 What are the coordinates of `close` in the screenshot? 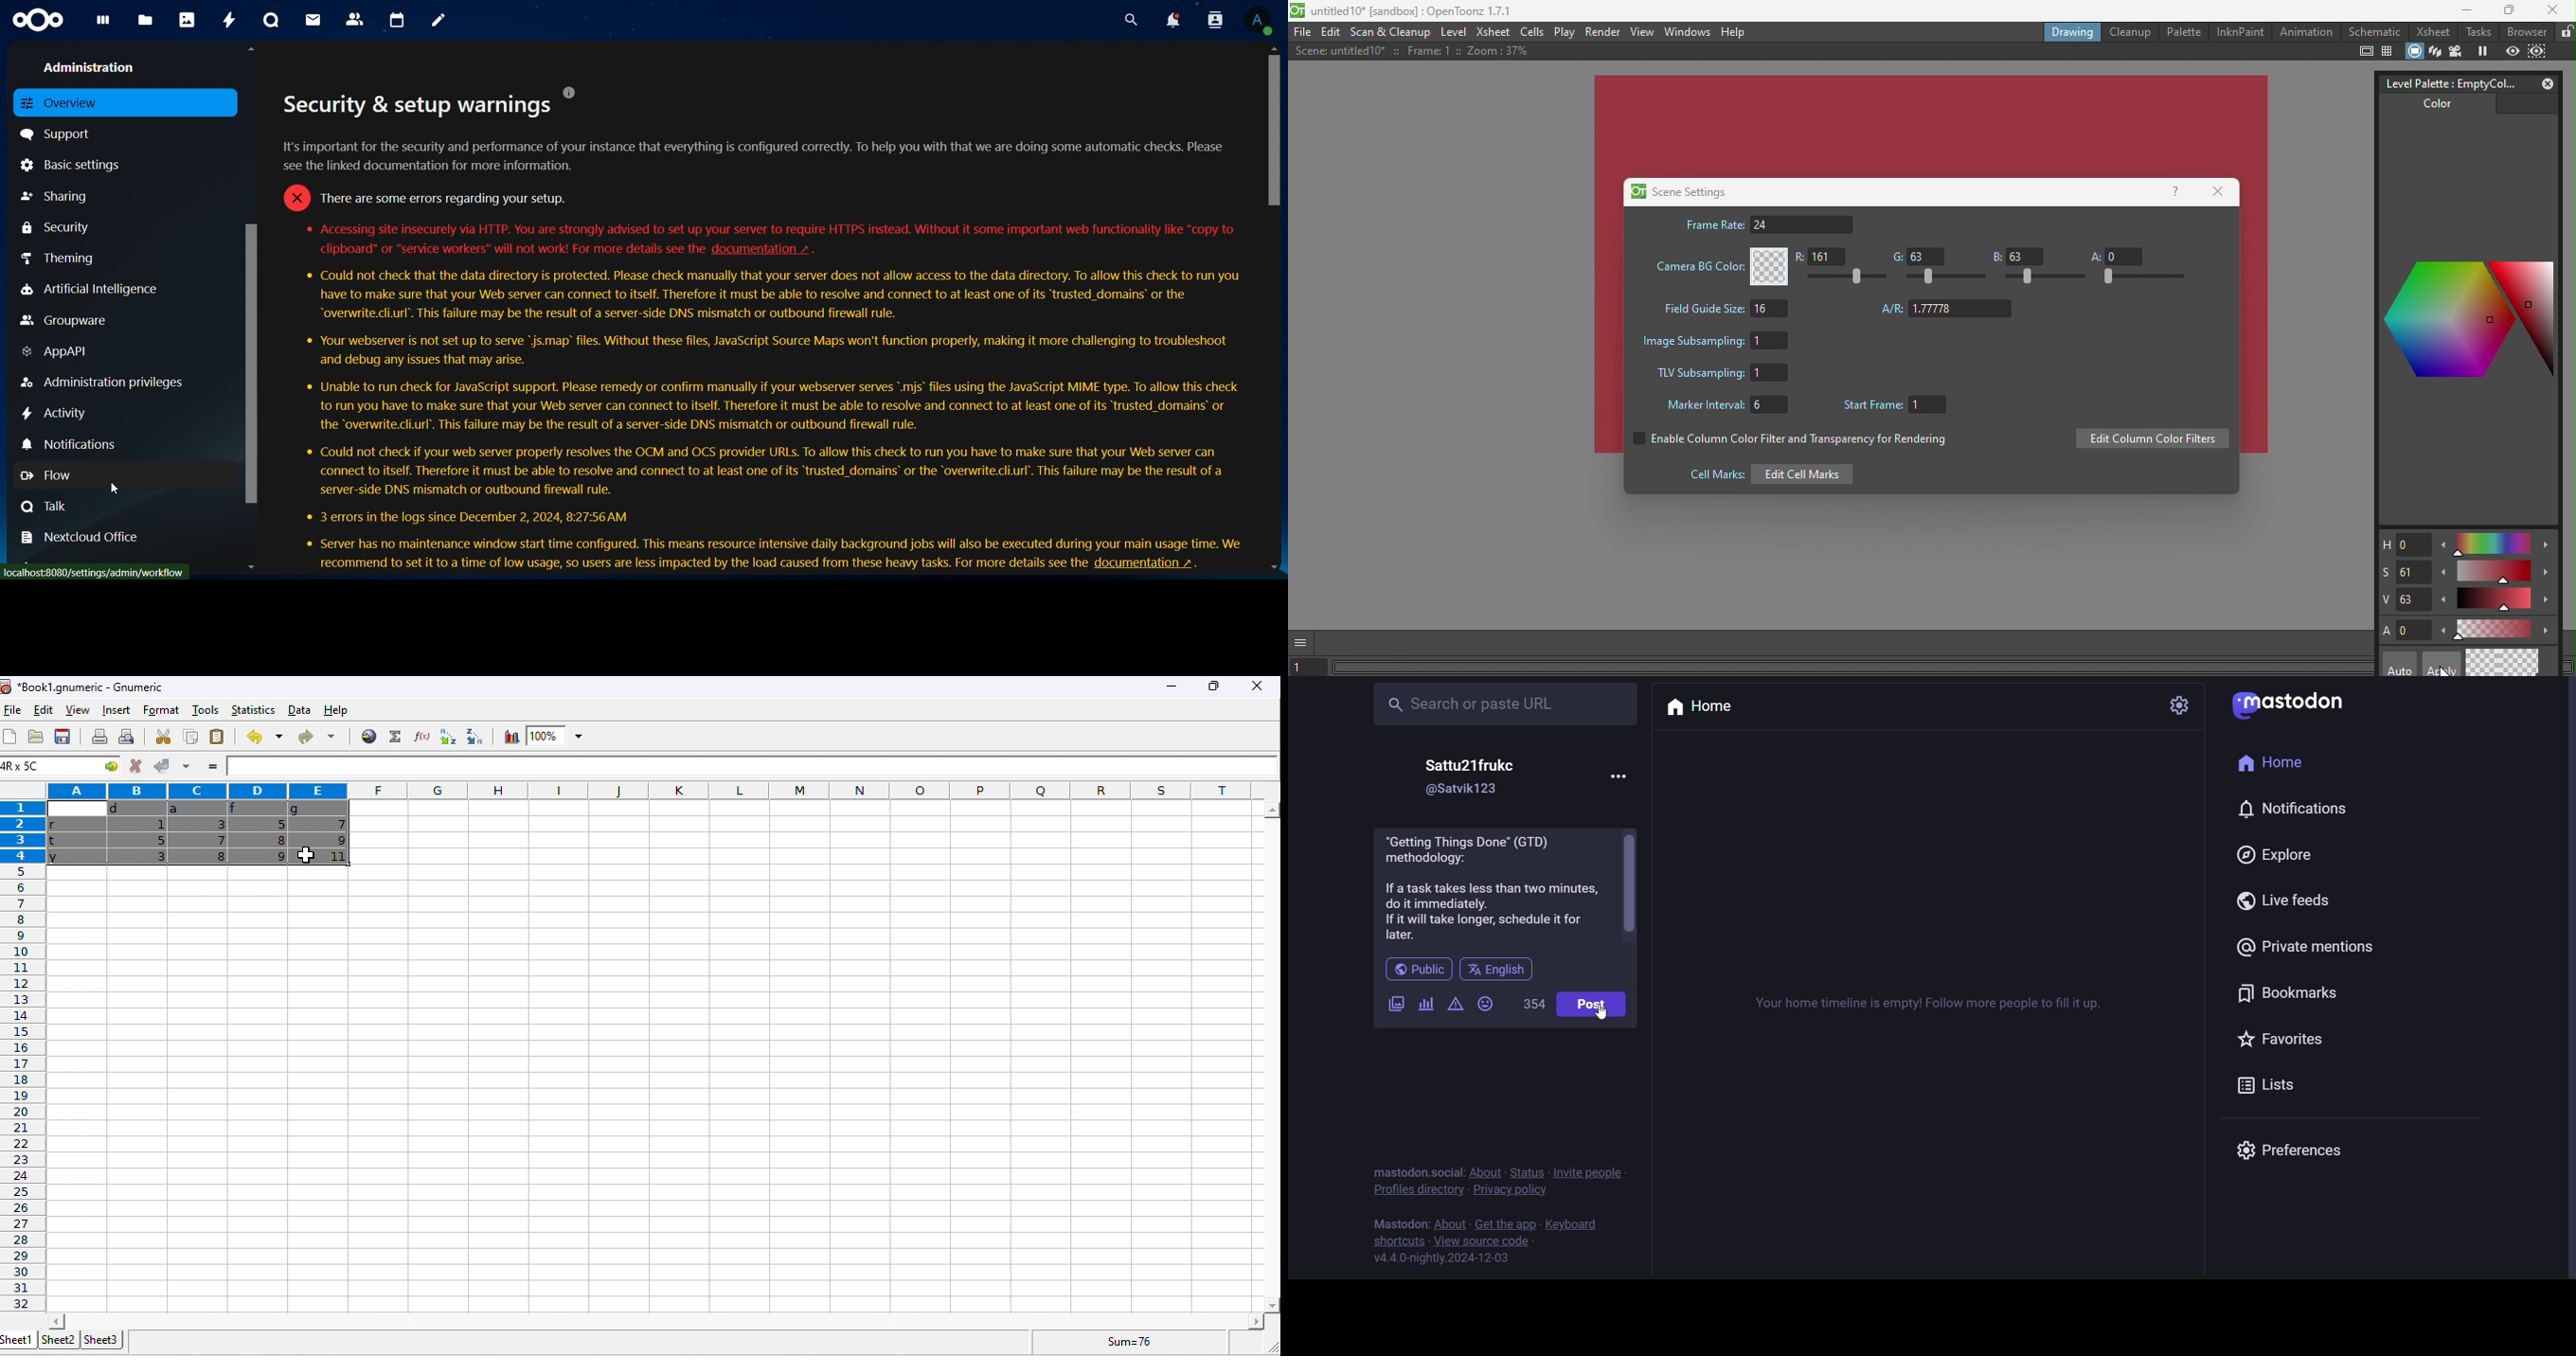 It's located at (2555, 12).